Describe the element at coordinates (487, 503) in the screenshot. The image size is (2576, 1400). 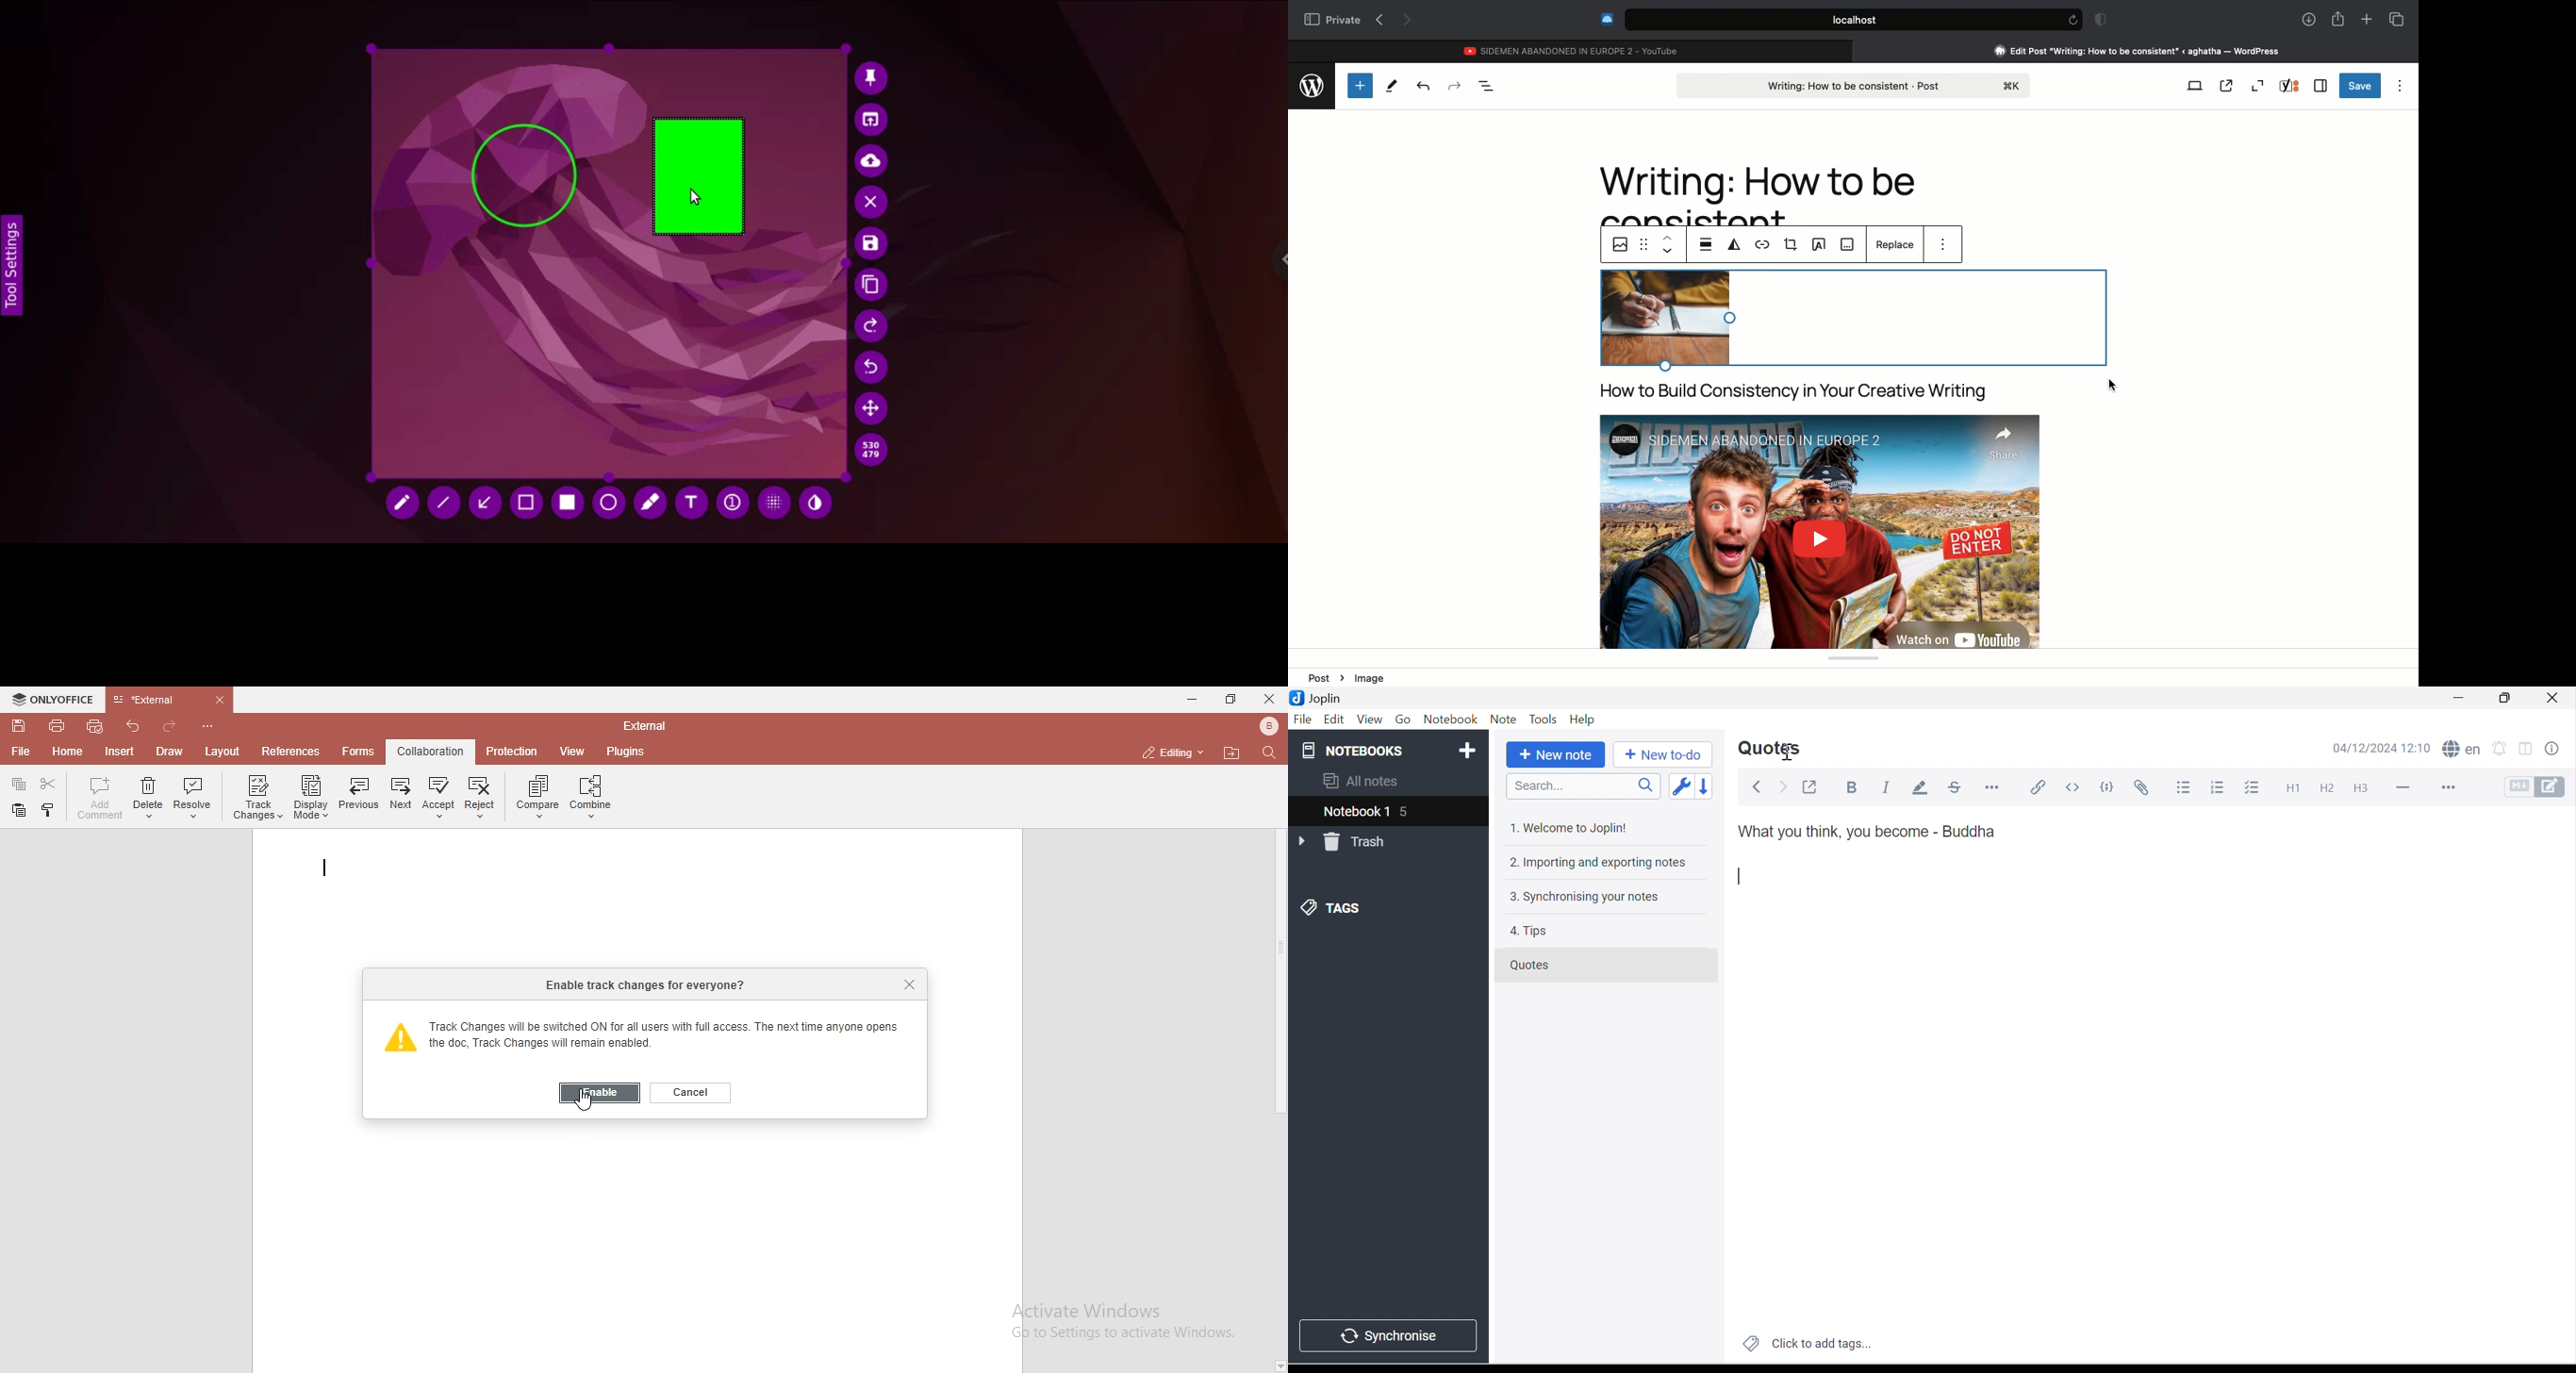
I see `arrow` at that location.